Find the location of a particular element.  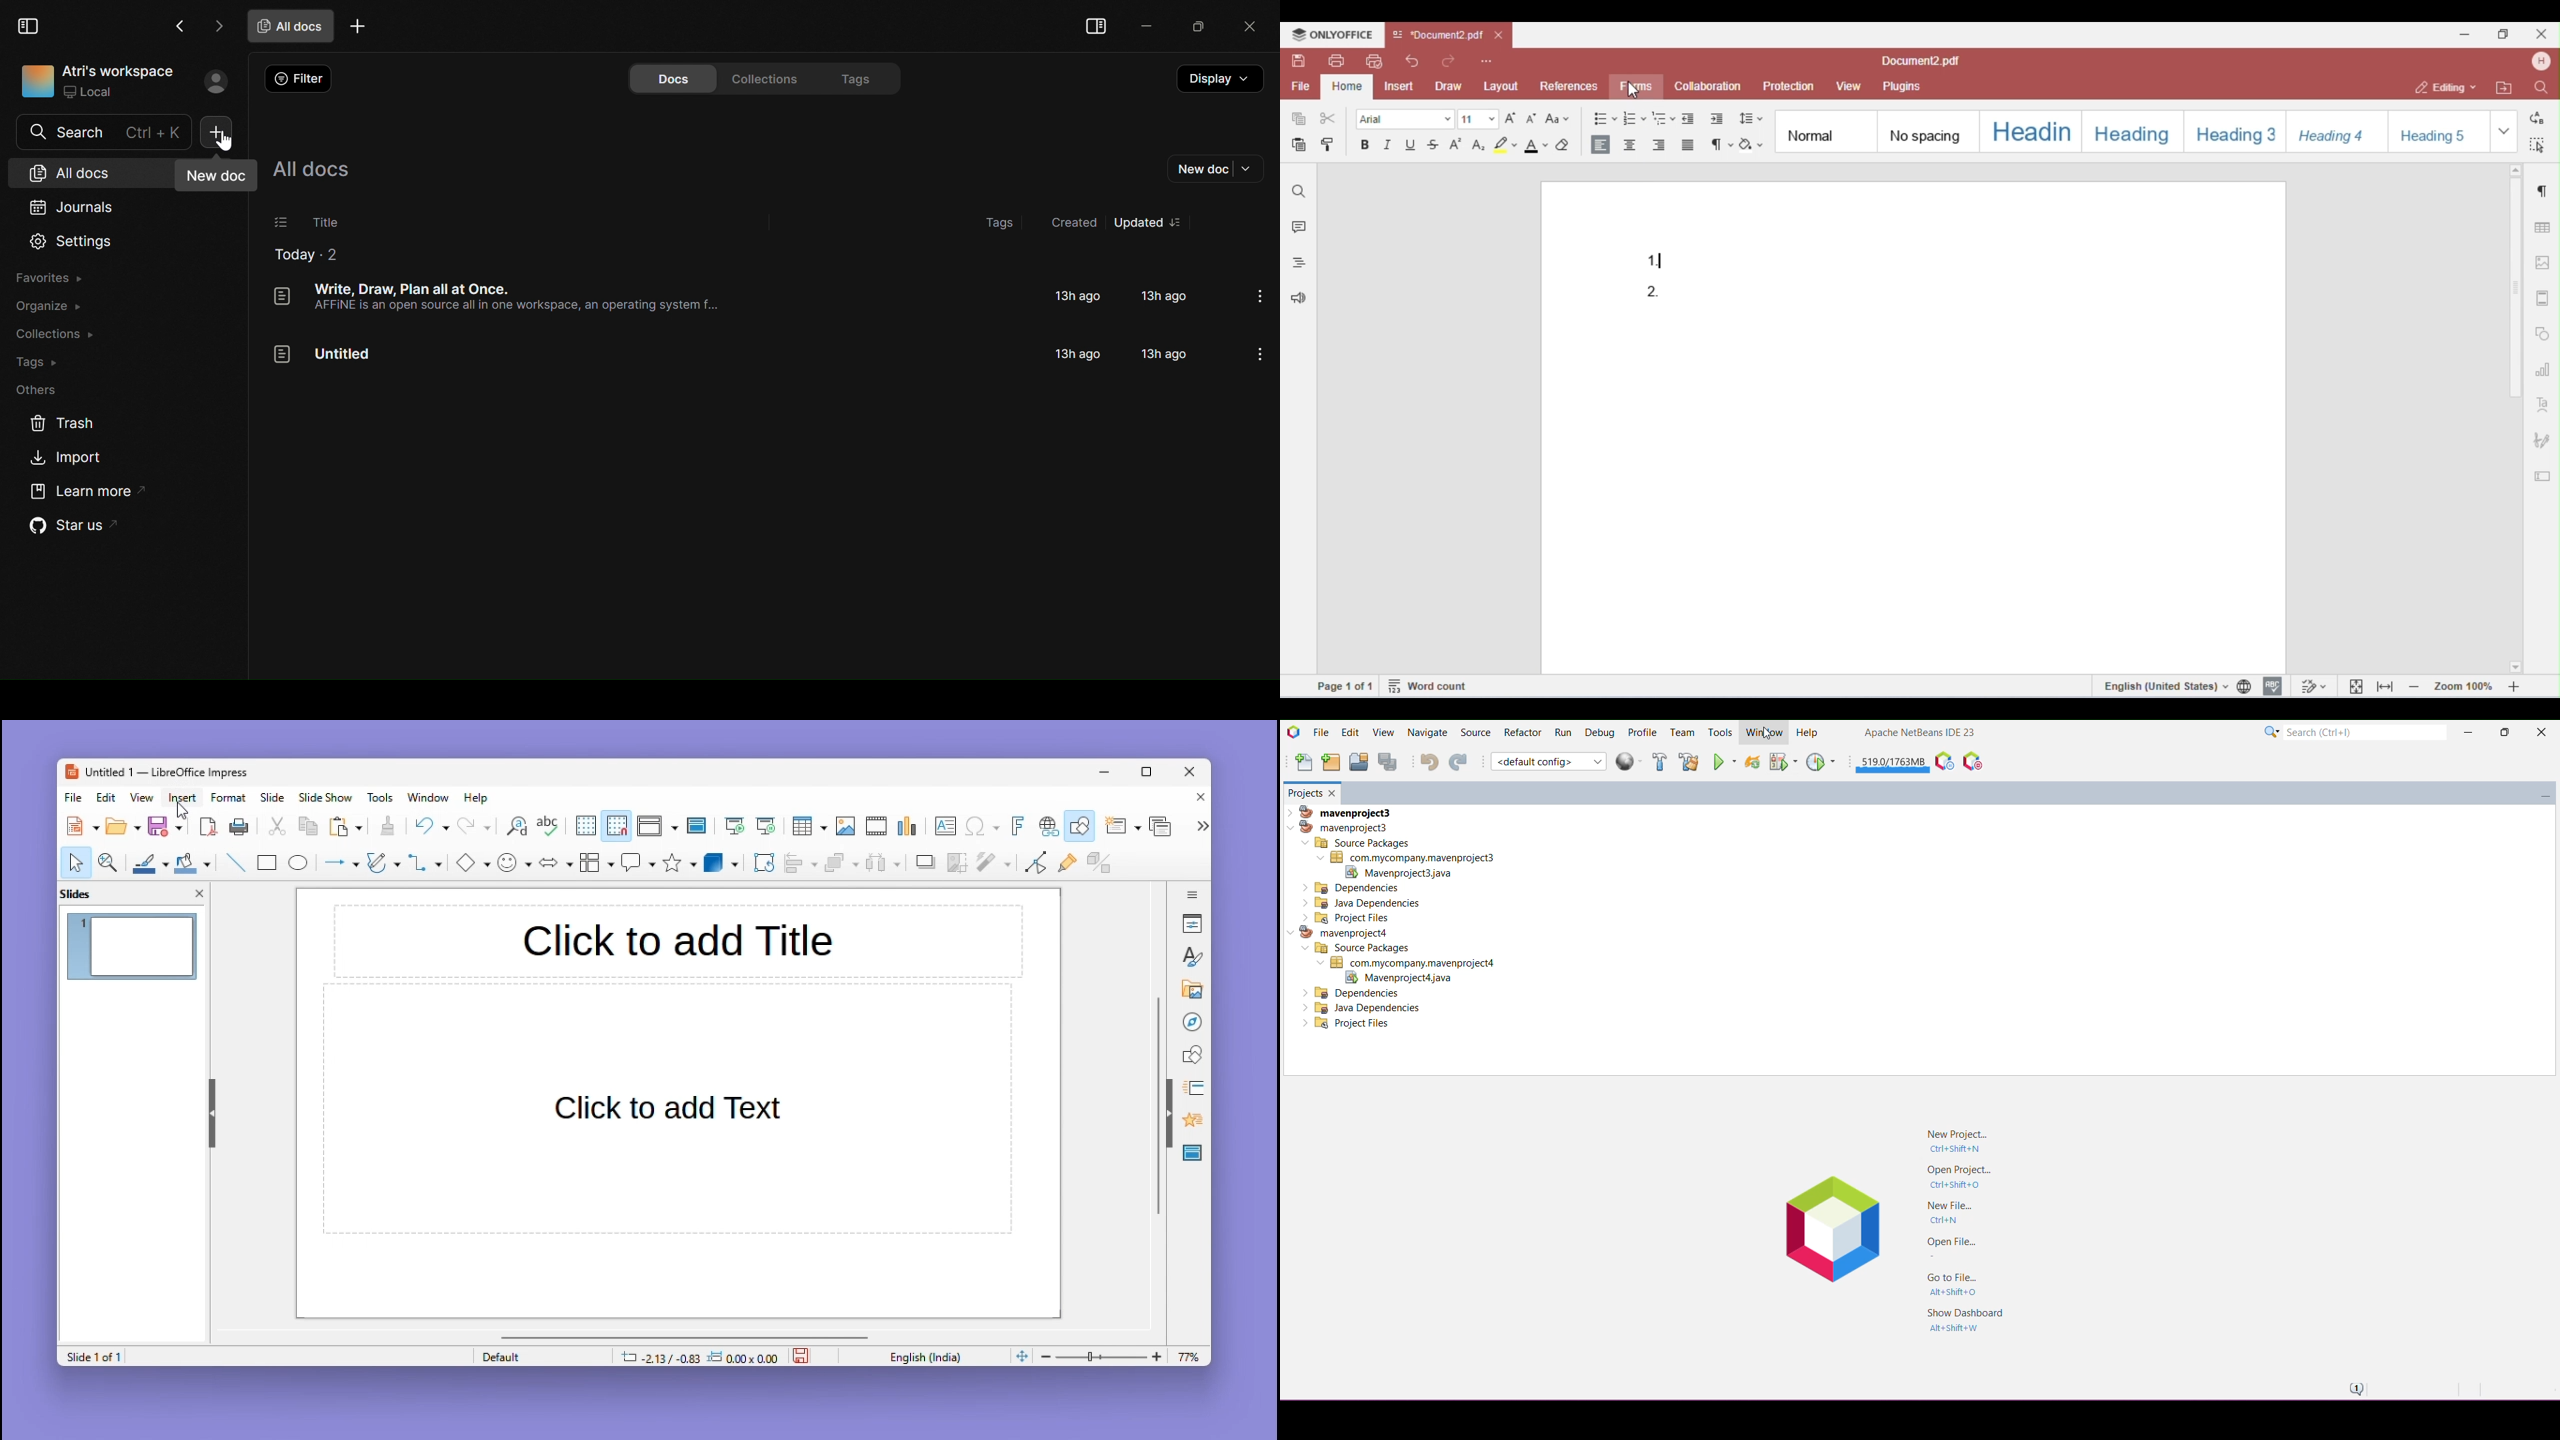

Brush is located at coordinates (145, 860).